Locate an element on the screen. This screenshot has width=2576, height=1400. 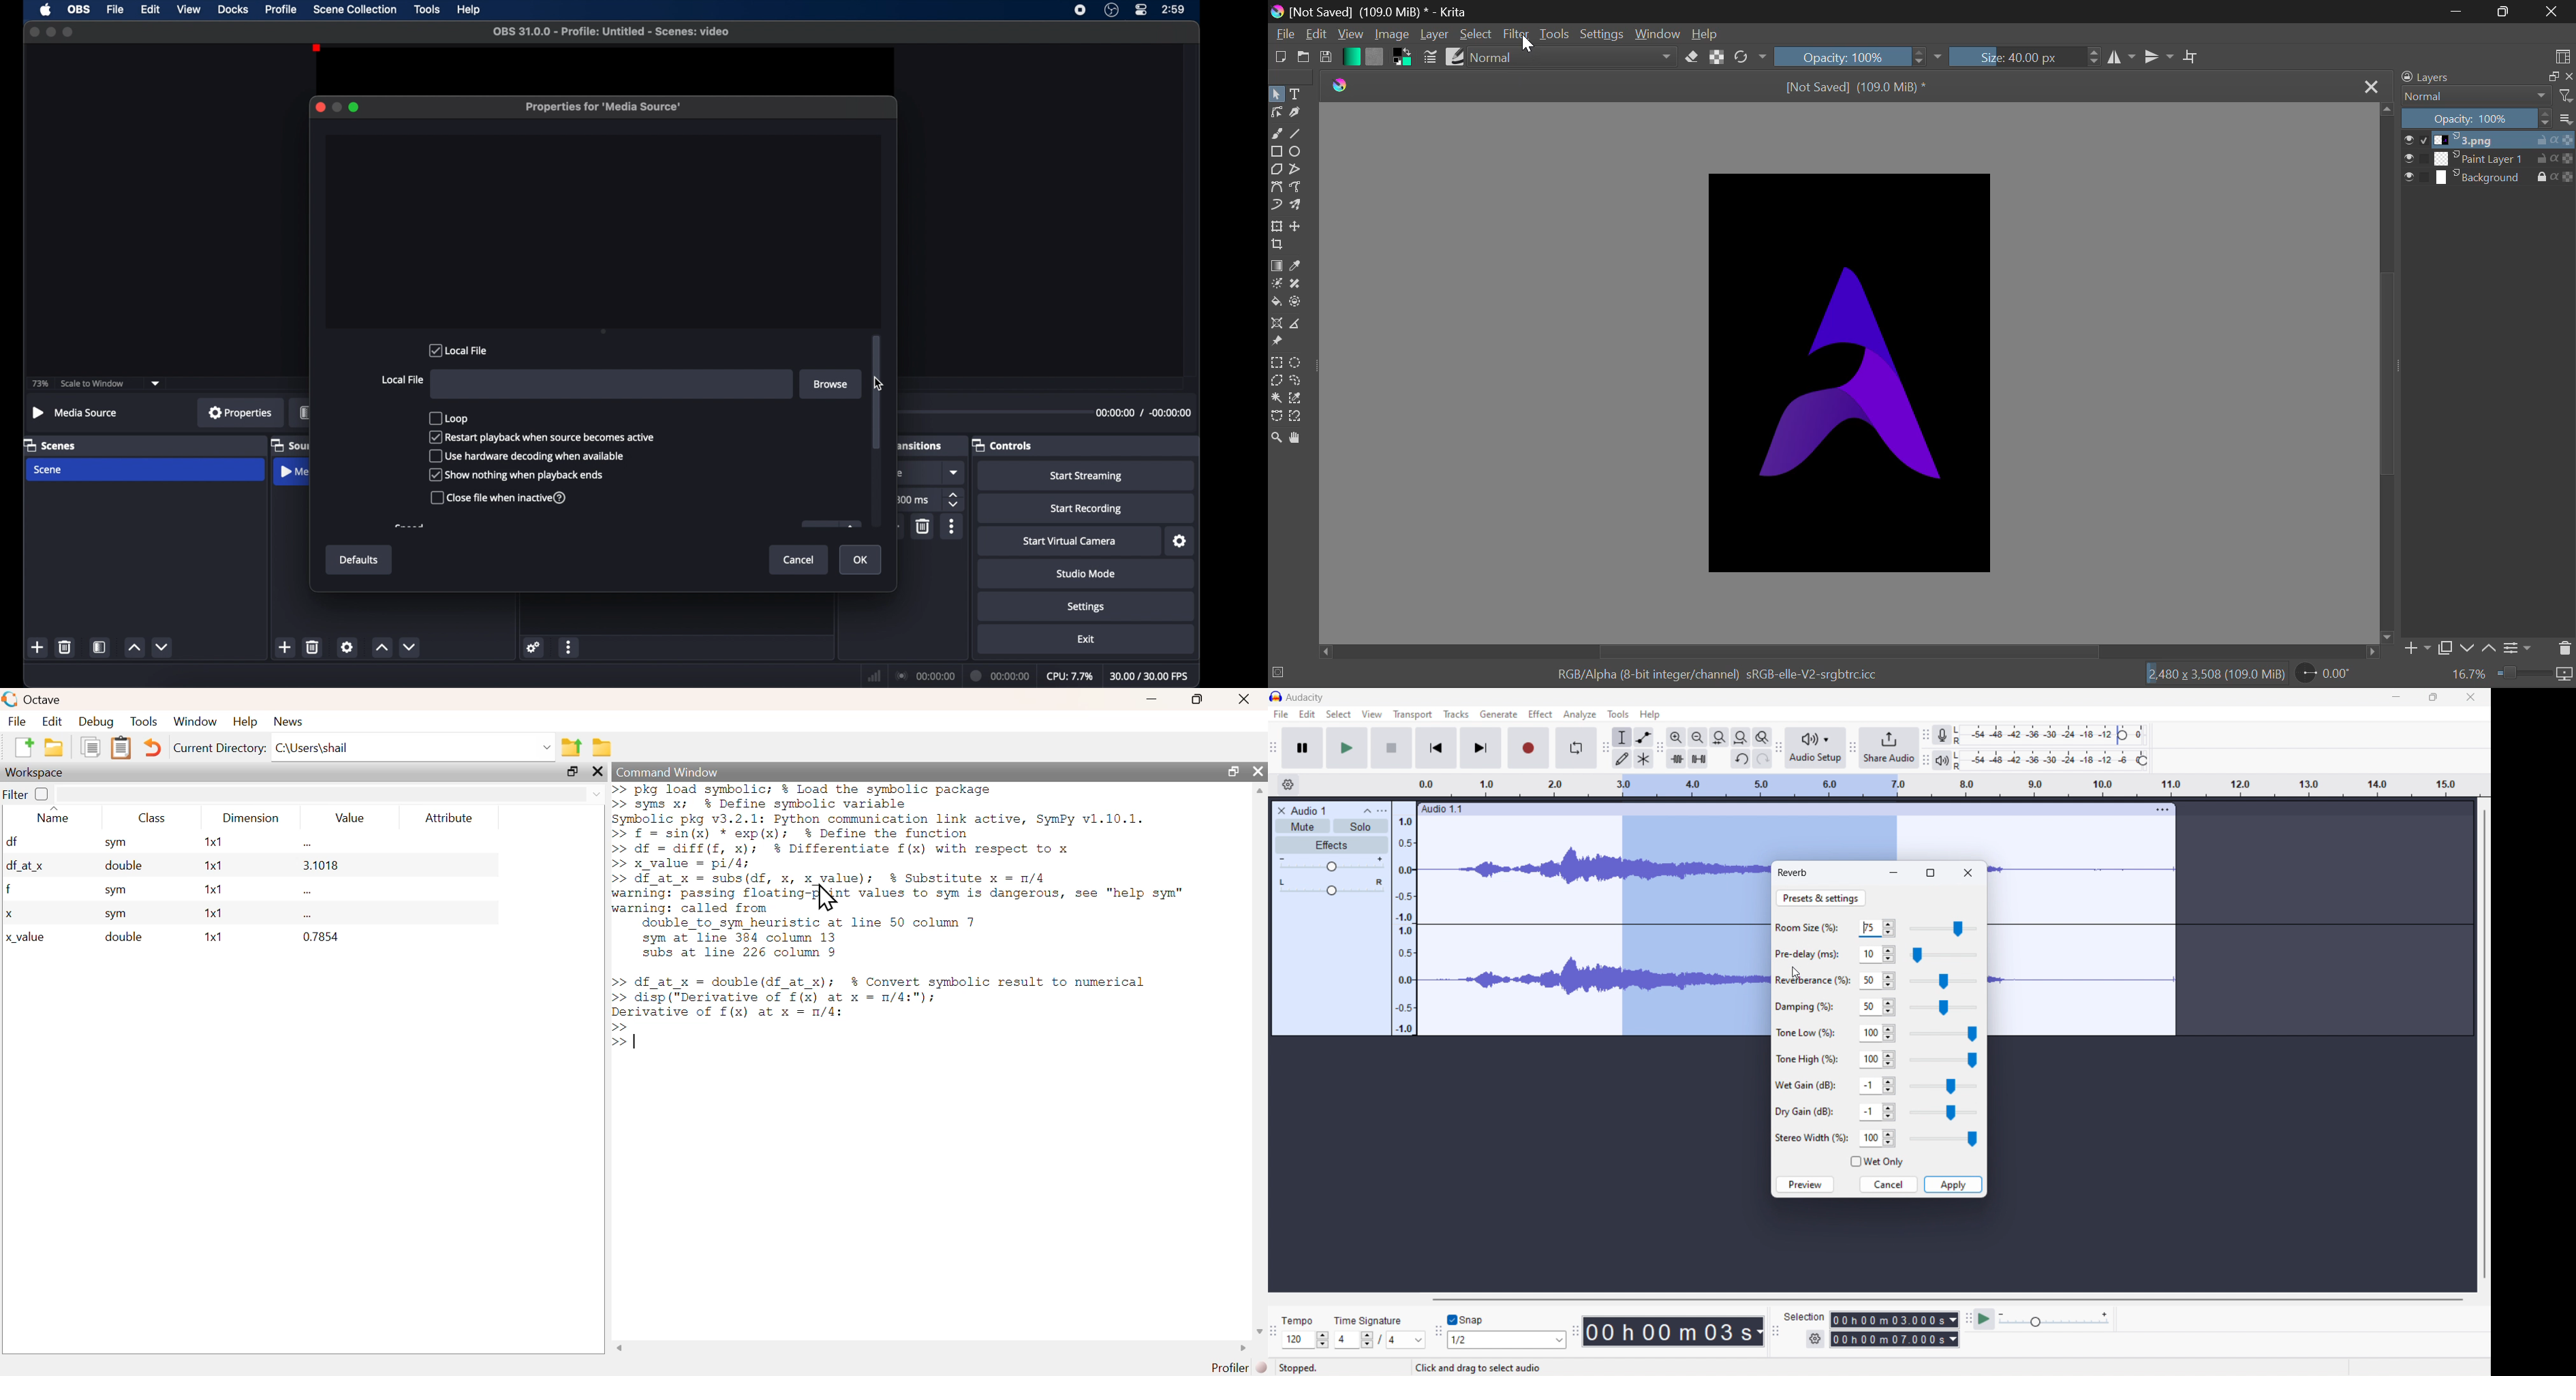
cpu is located at coordinates (1070, 677).